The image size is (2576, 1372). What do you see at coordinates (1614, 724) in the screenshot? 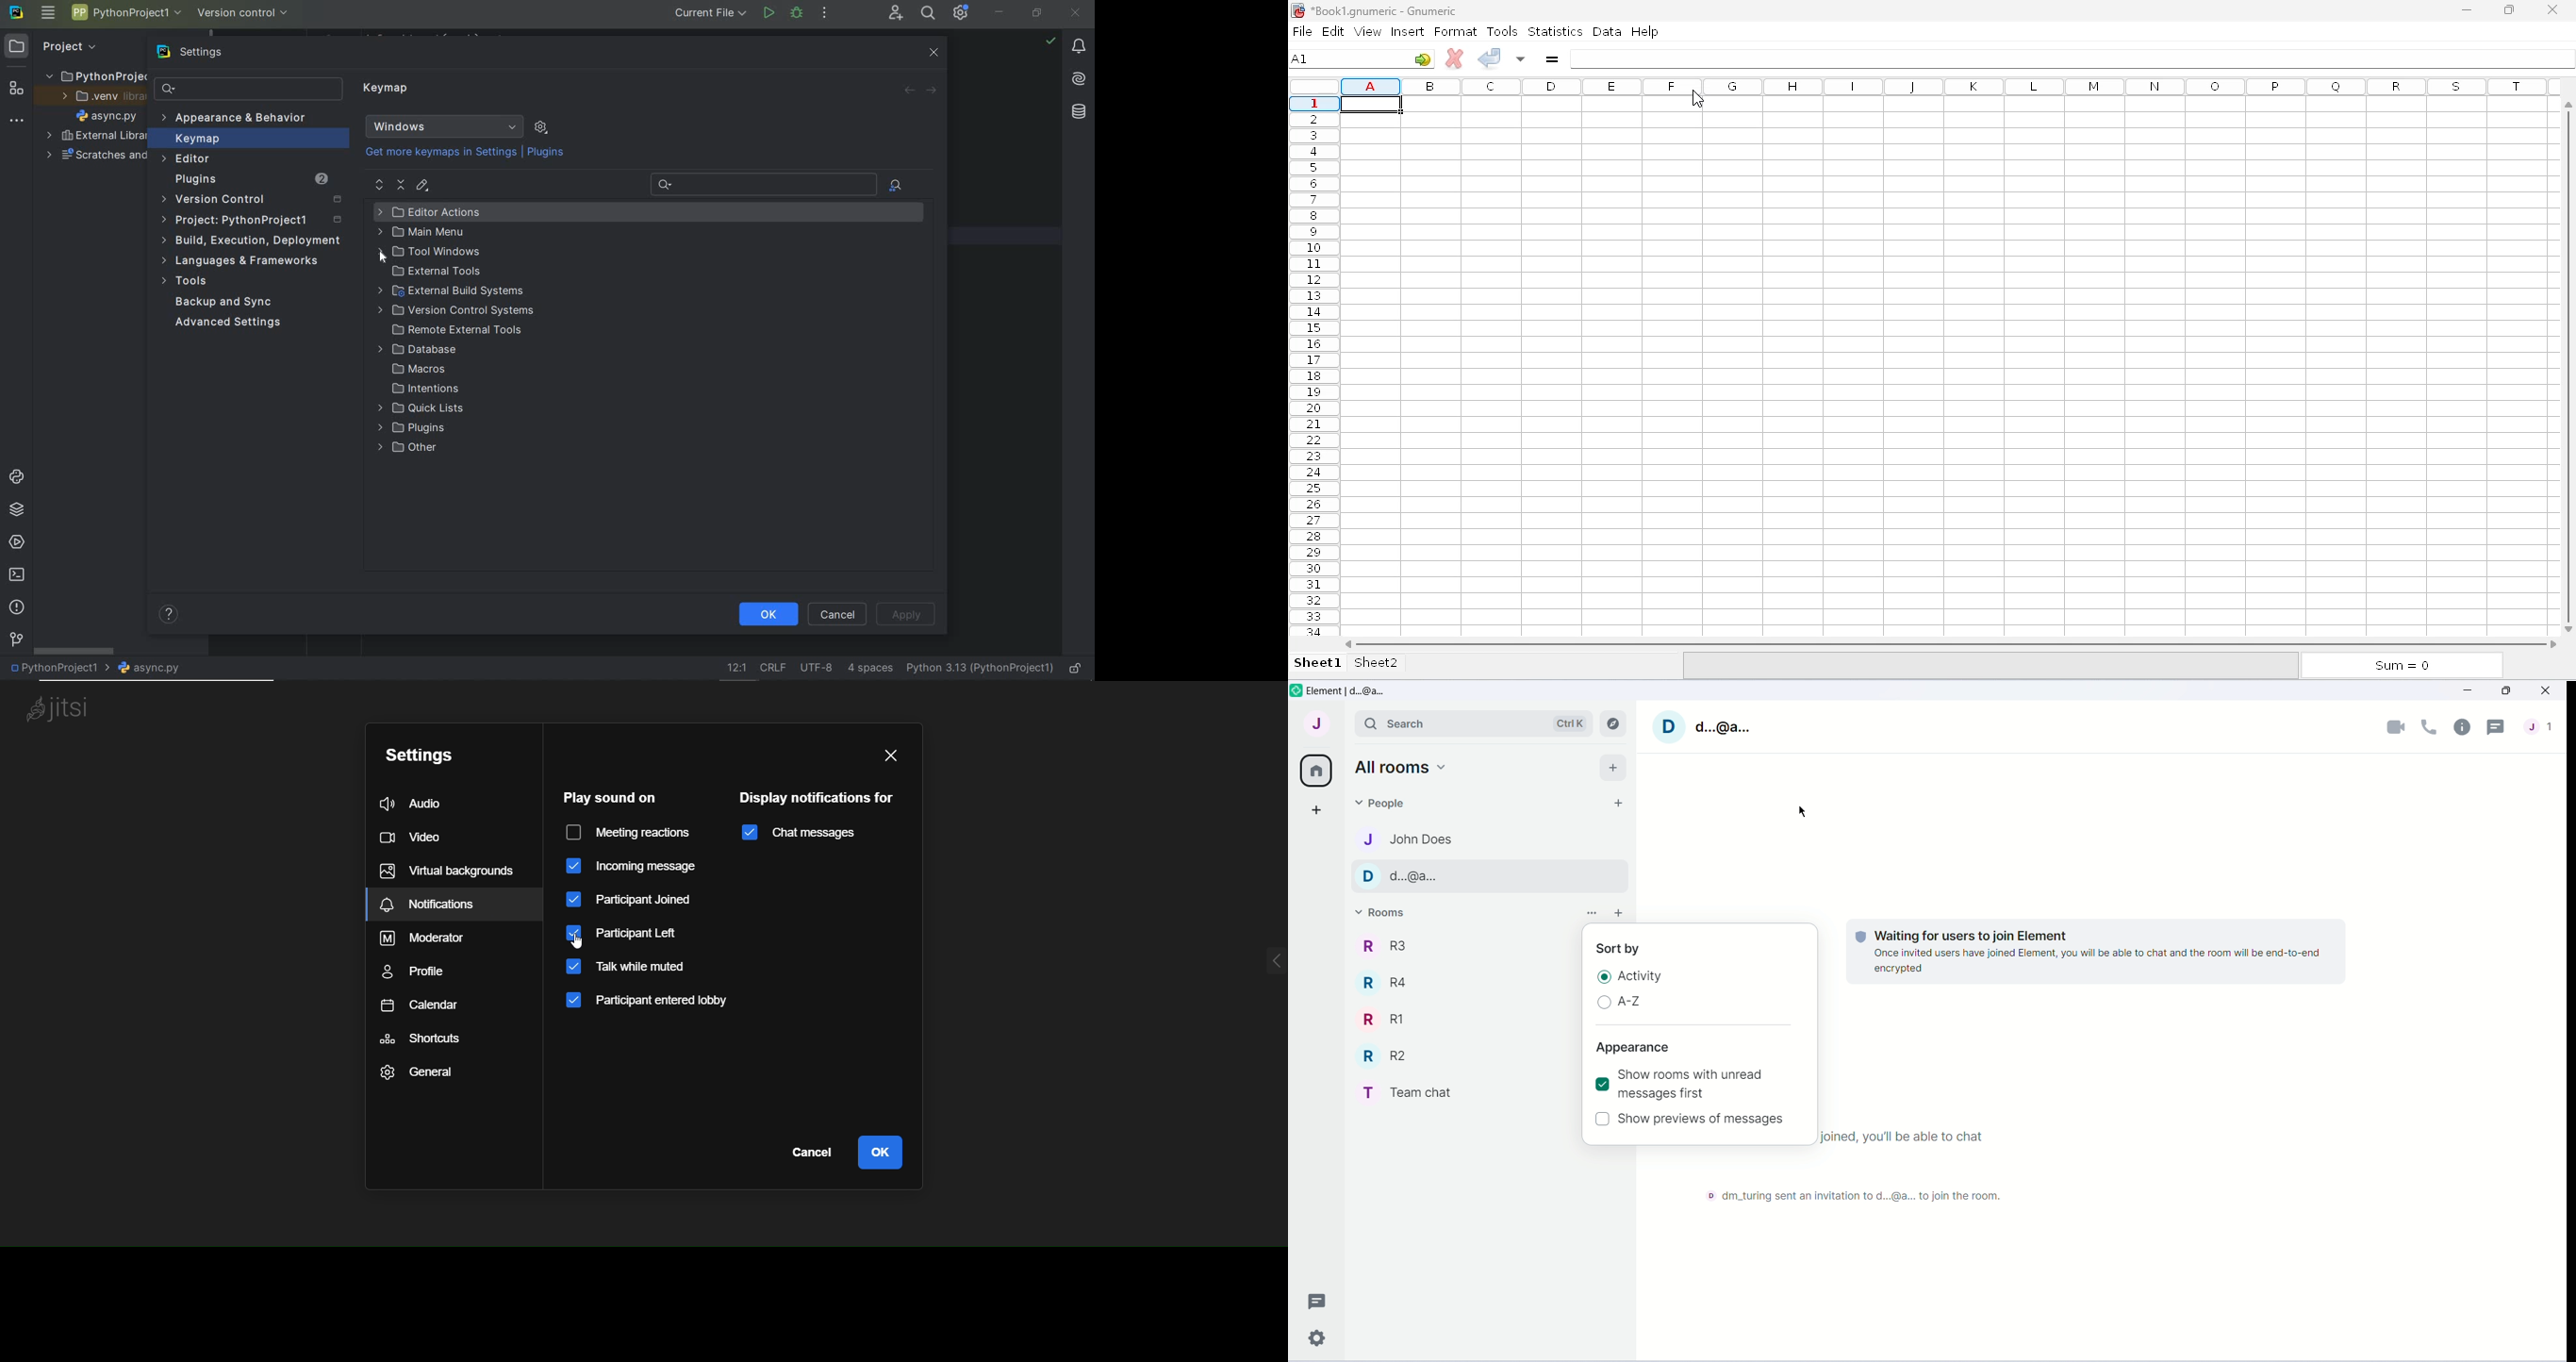
I see `Explore rooms` at bounding box center [1614, 724].